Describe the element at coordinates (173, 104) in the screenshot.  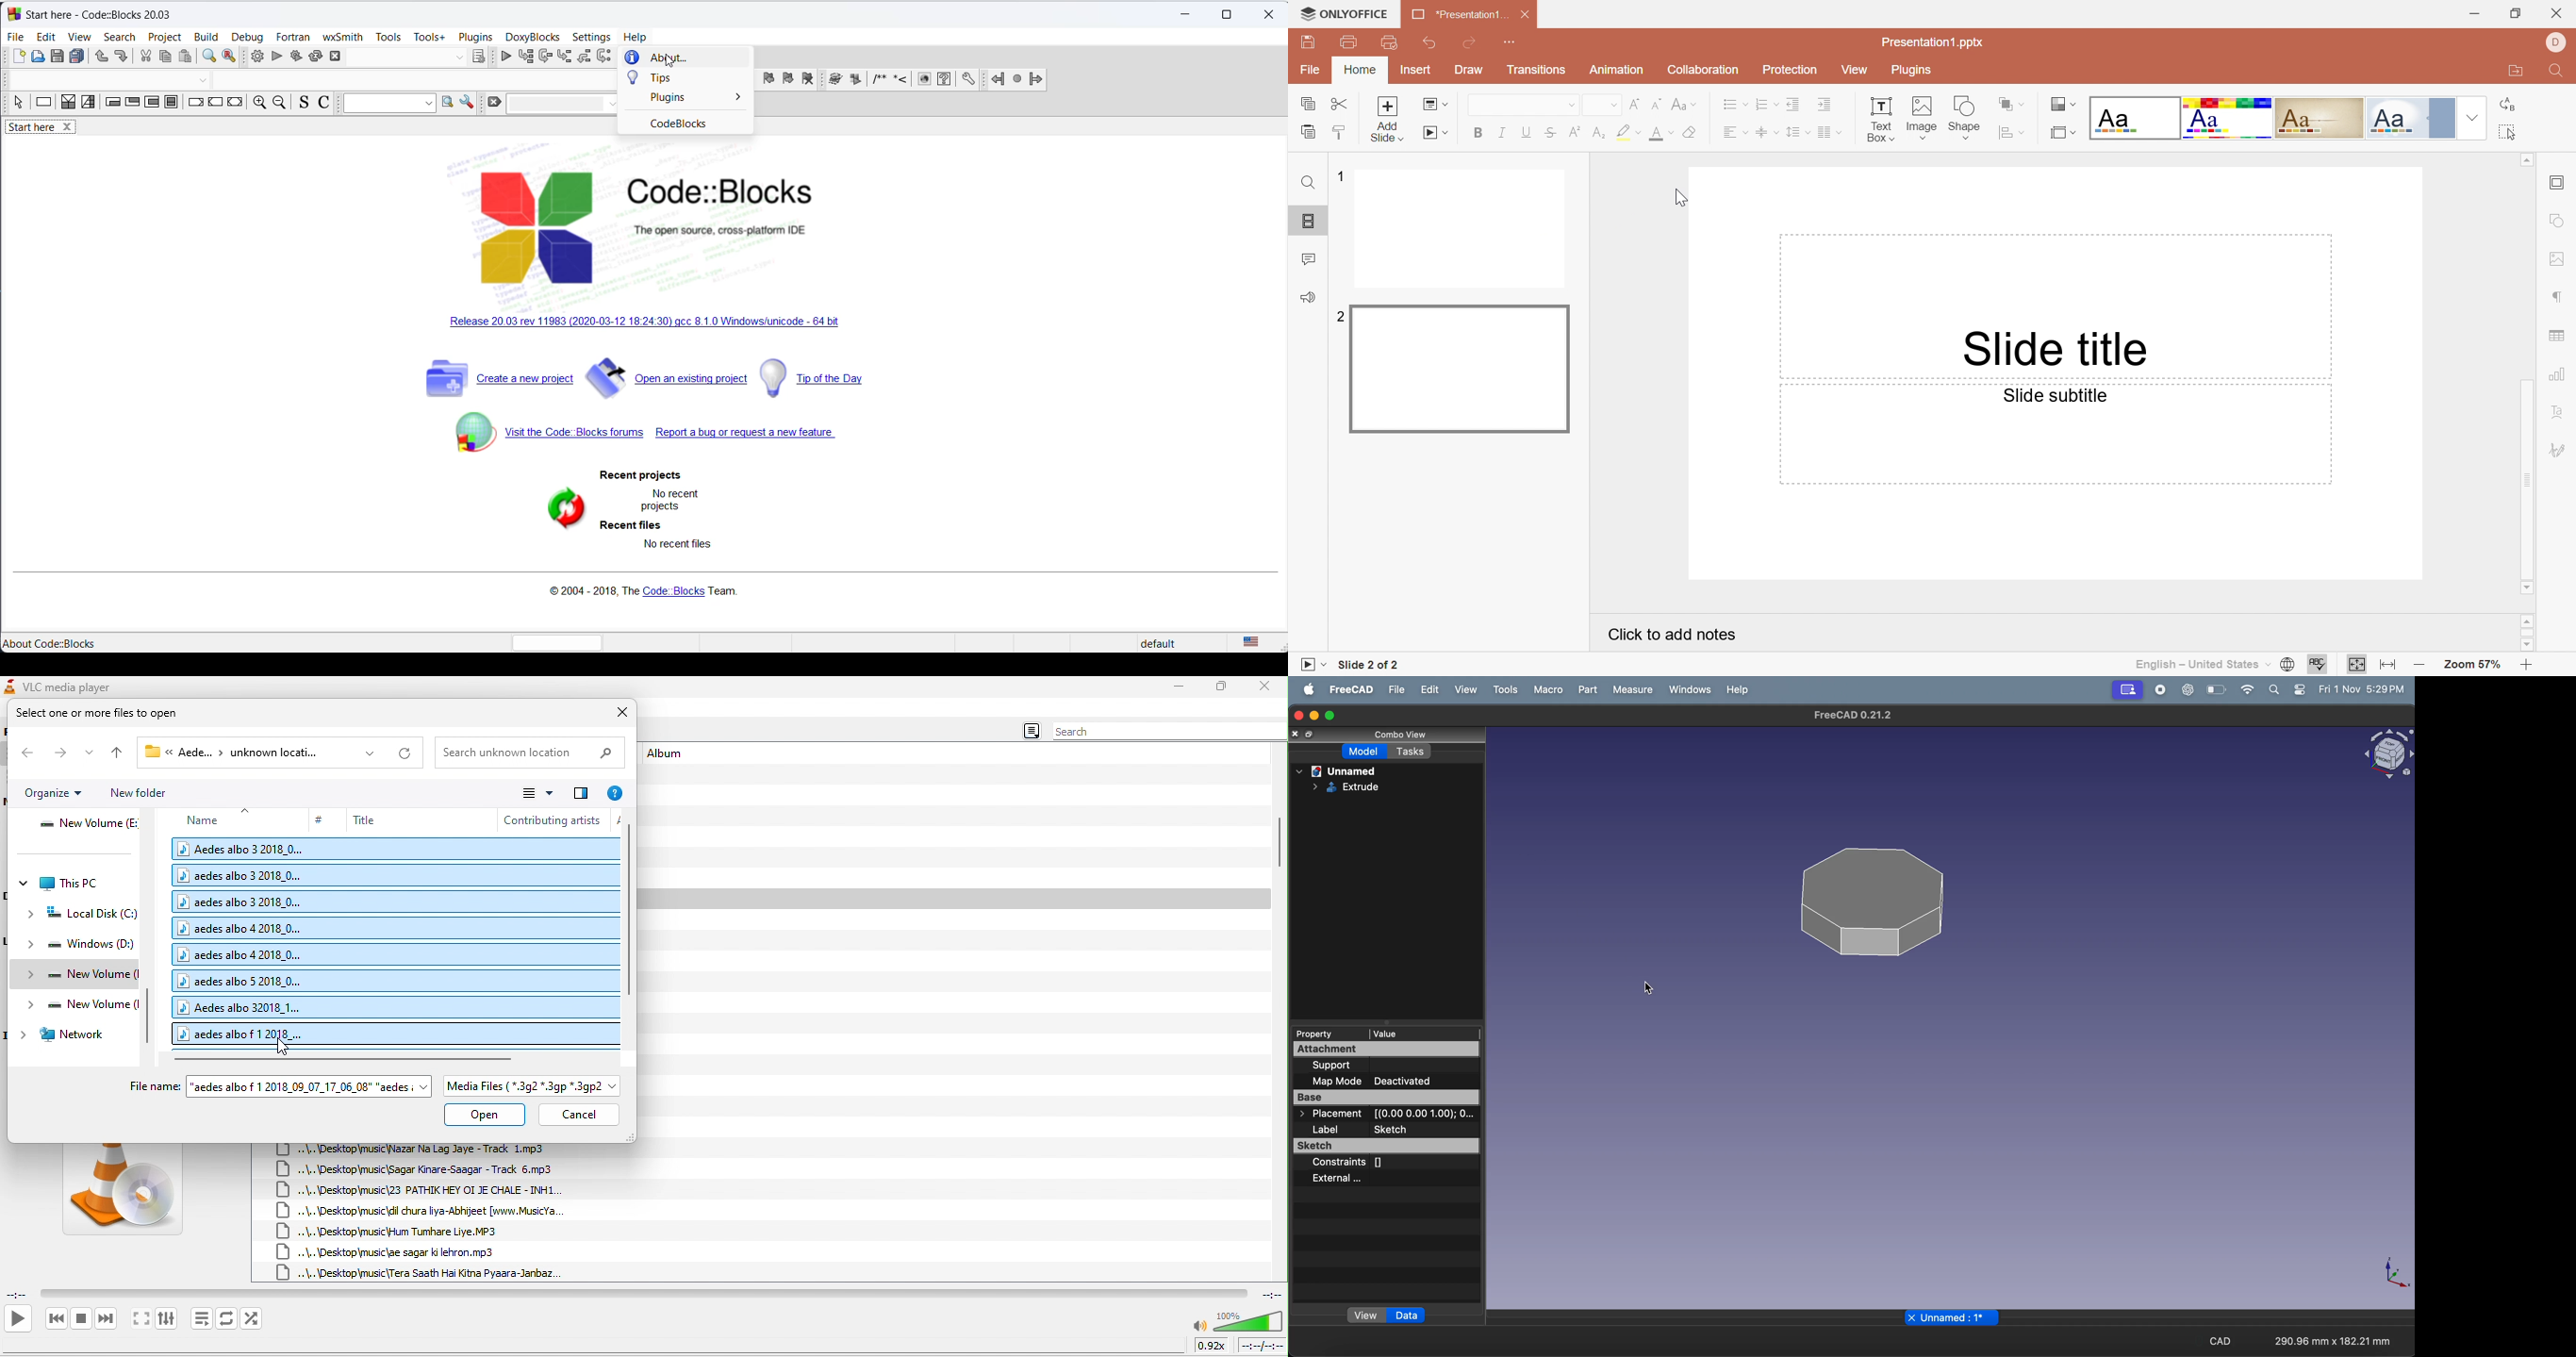
I see `block instruction` at that location.